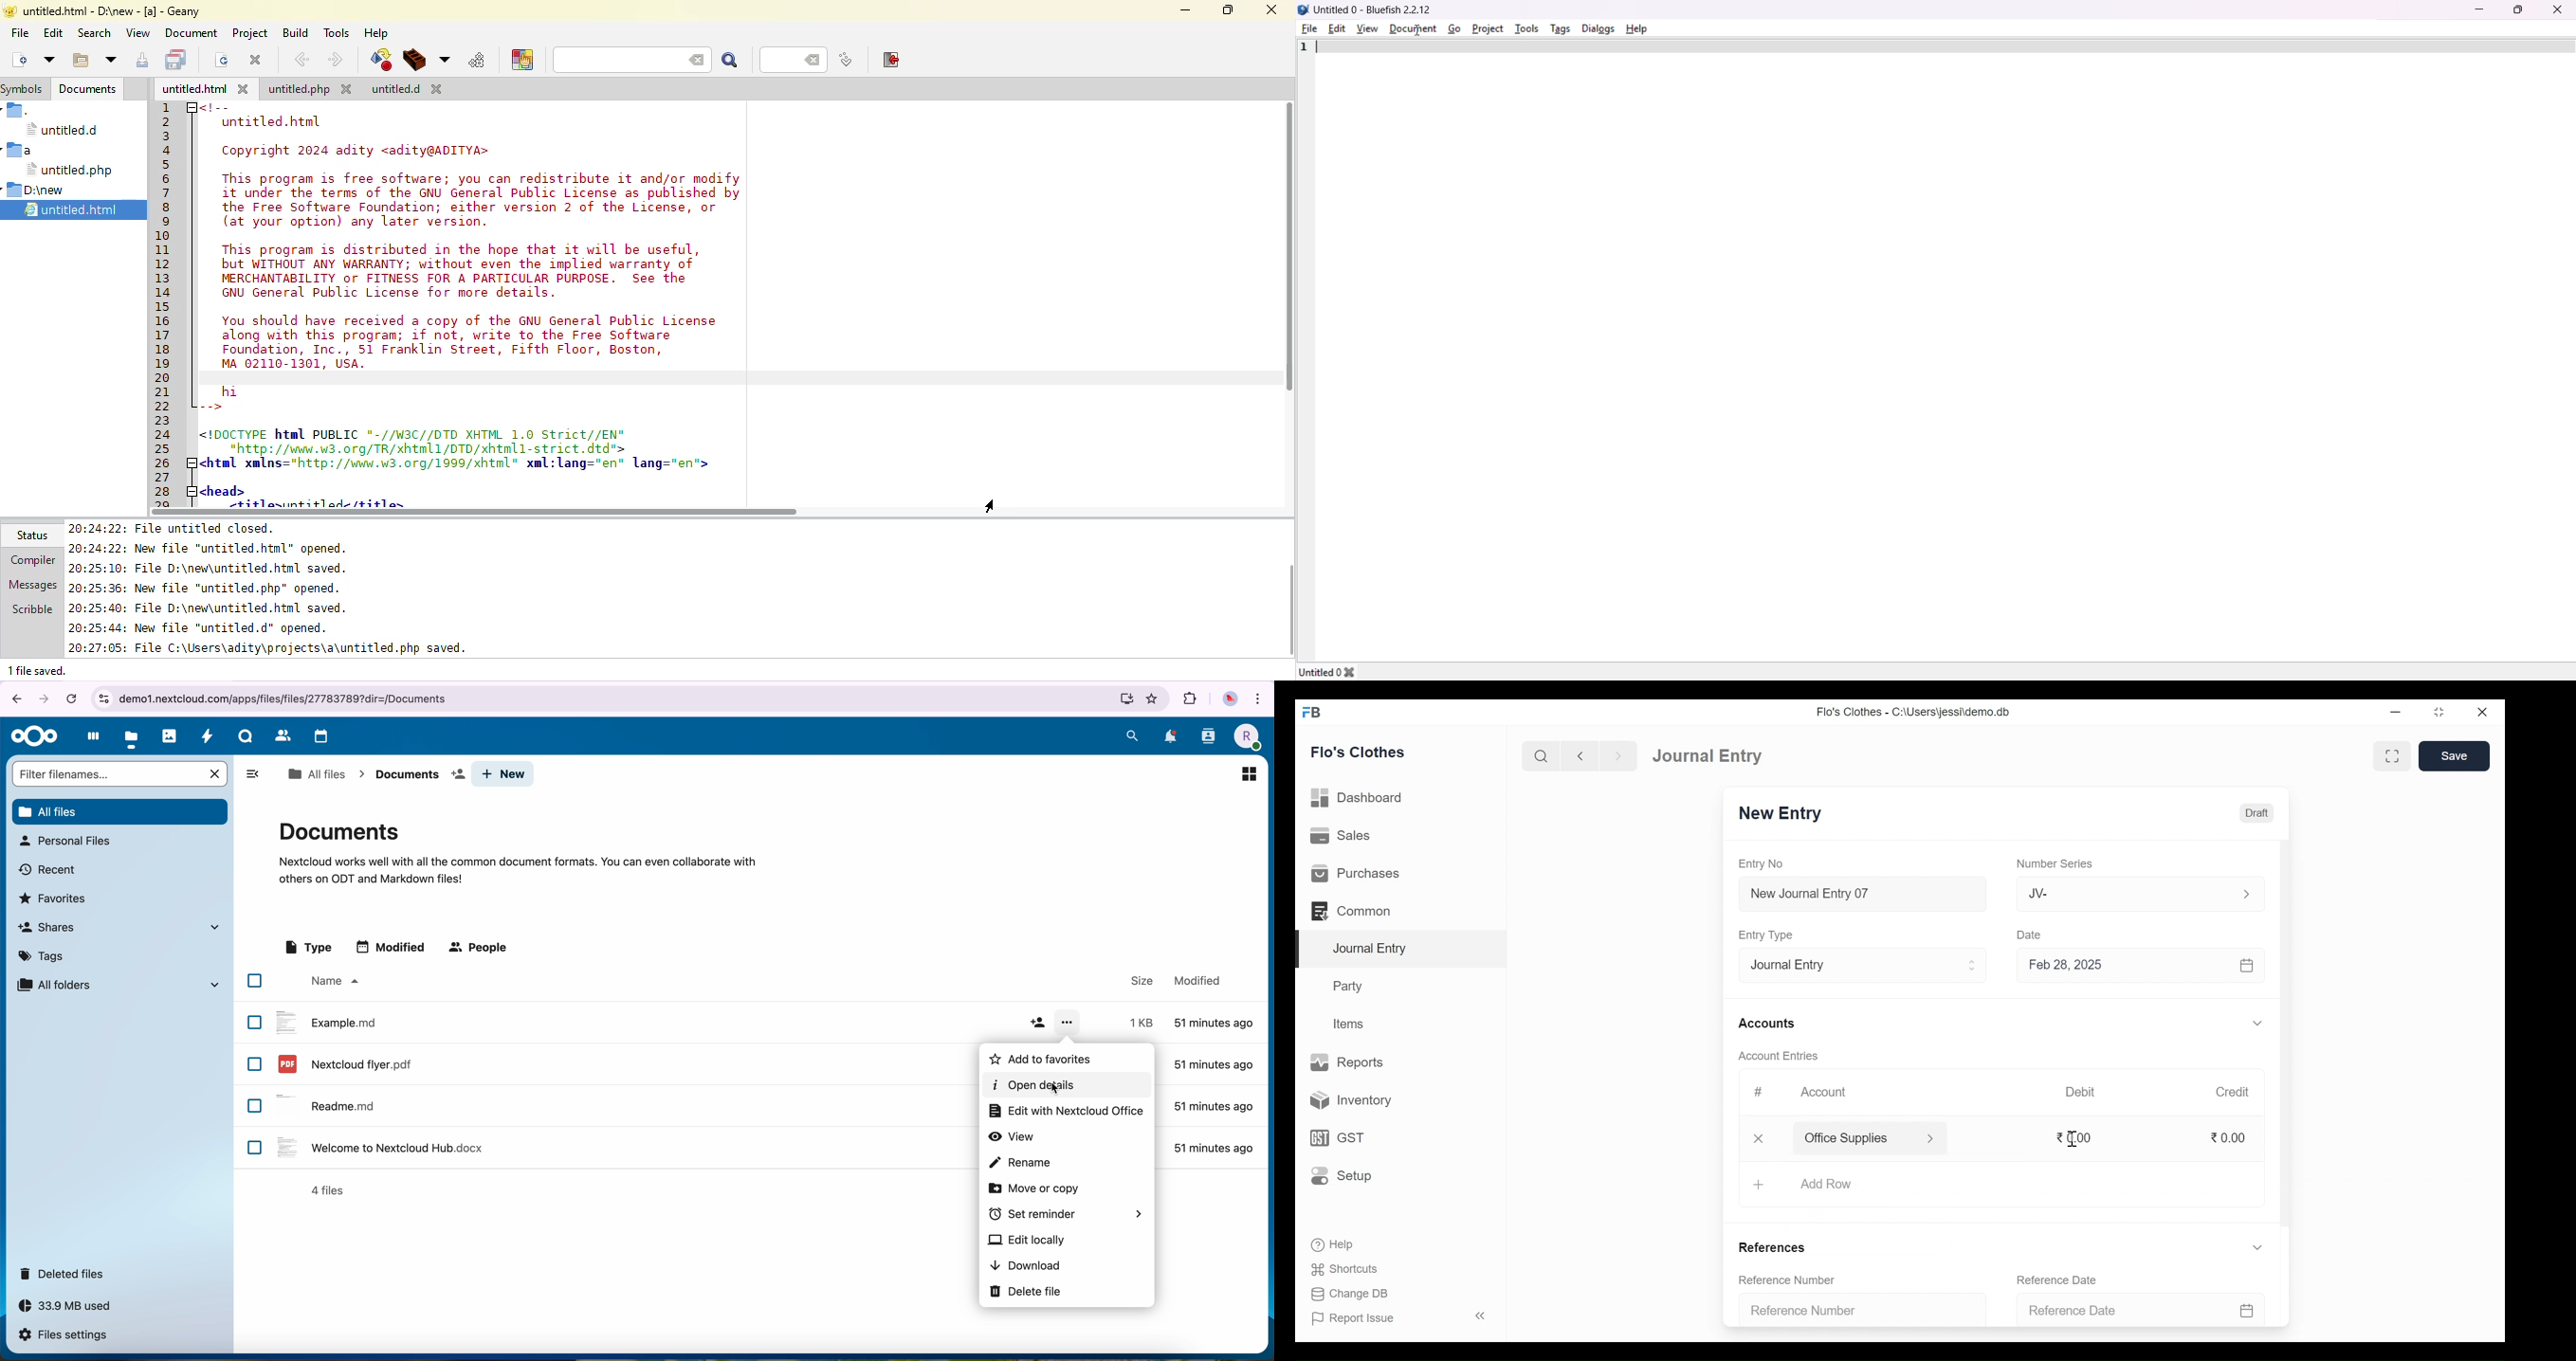 The image size is (2576, 1372). Describe the element at coordinates (1208, 739) in the screenshot. I see `contacts` at that location.